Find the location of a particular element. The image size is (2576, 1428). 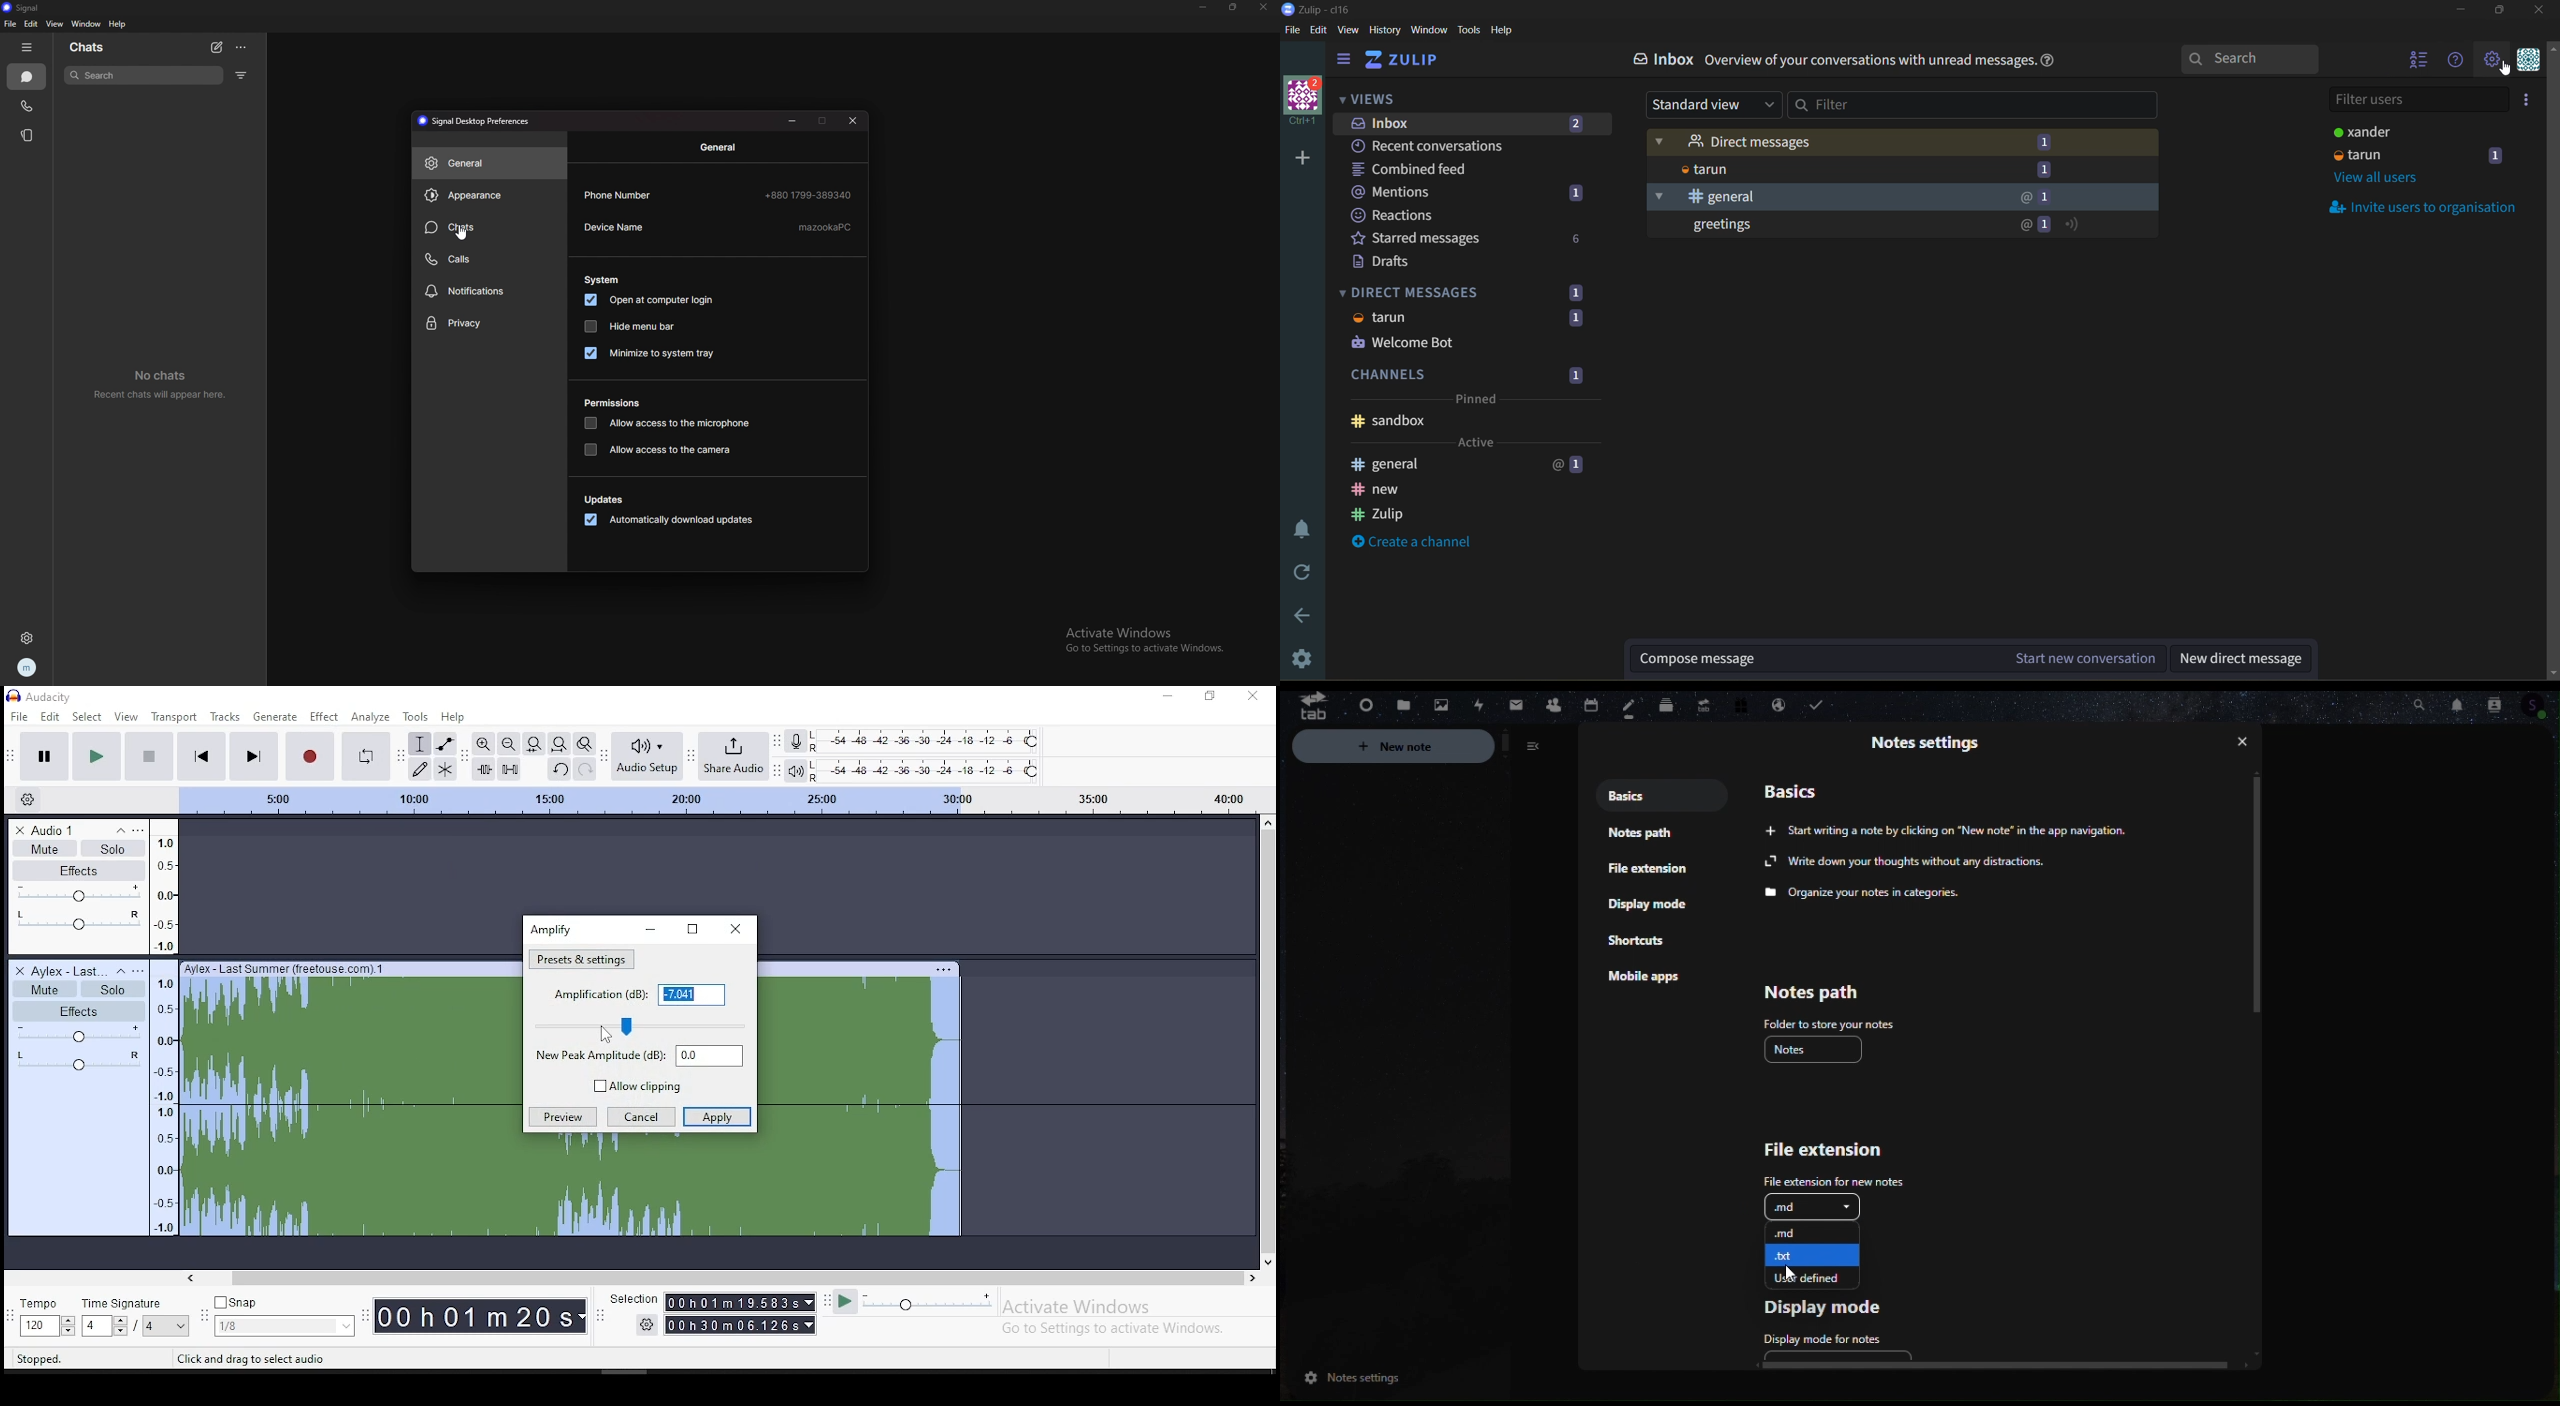

general is located at coordinates (489, 163).